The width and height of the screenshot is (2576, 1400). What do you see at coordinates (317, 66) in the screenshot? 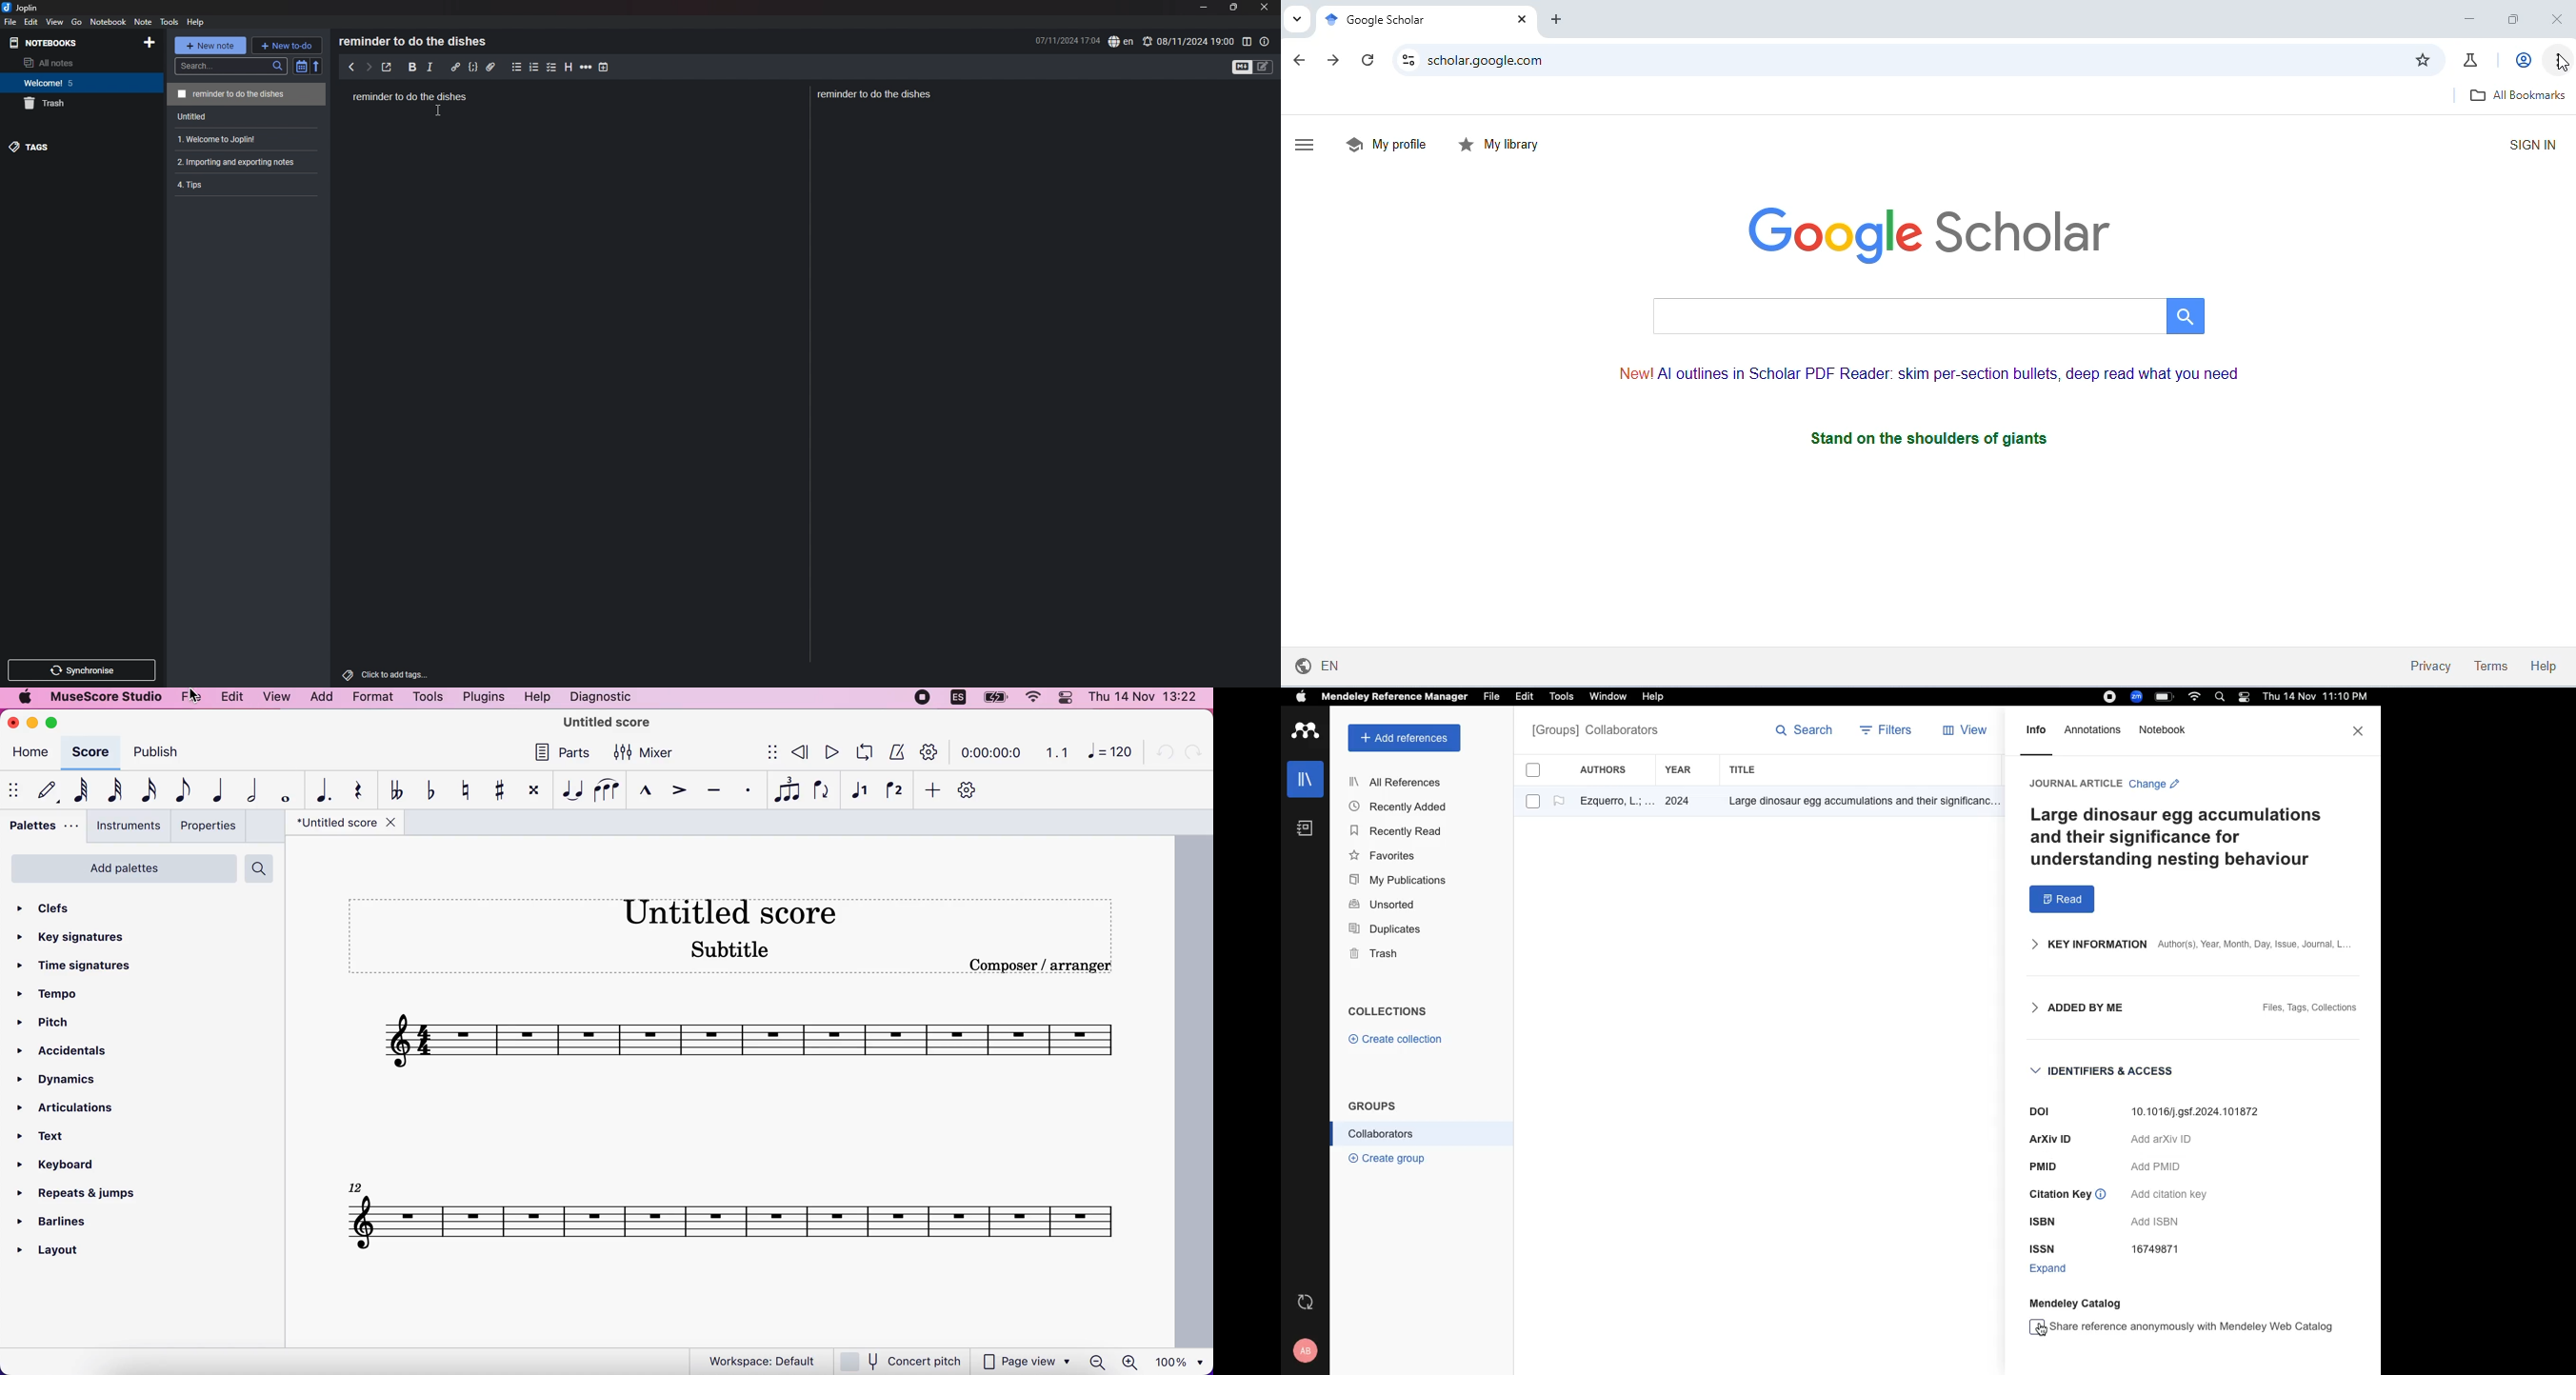
I see `reverse sort order` at bounding box center [317, 66].